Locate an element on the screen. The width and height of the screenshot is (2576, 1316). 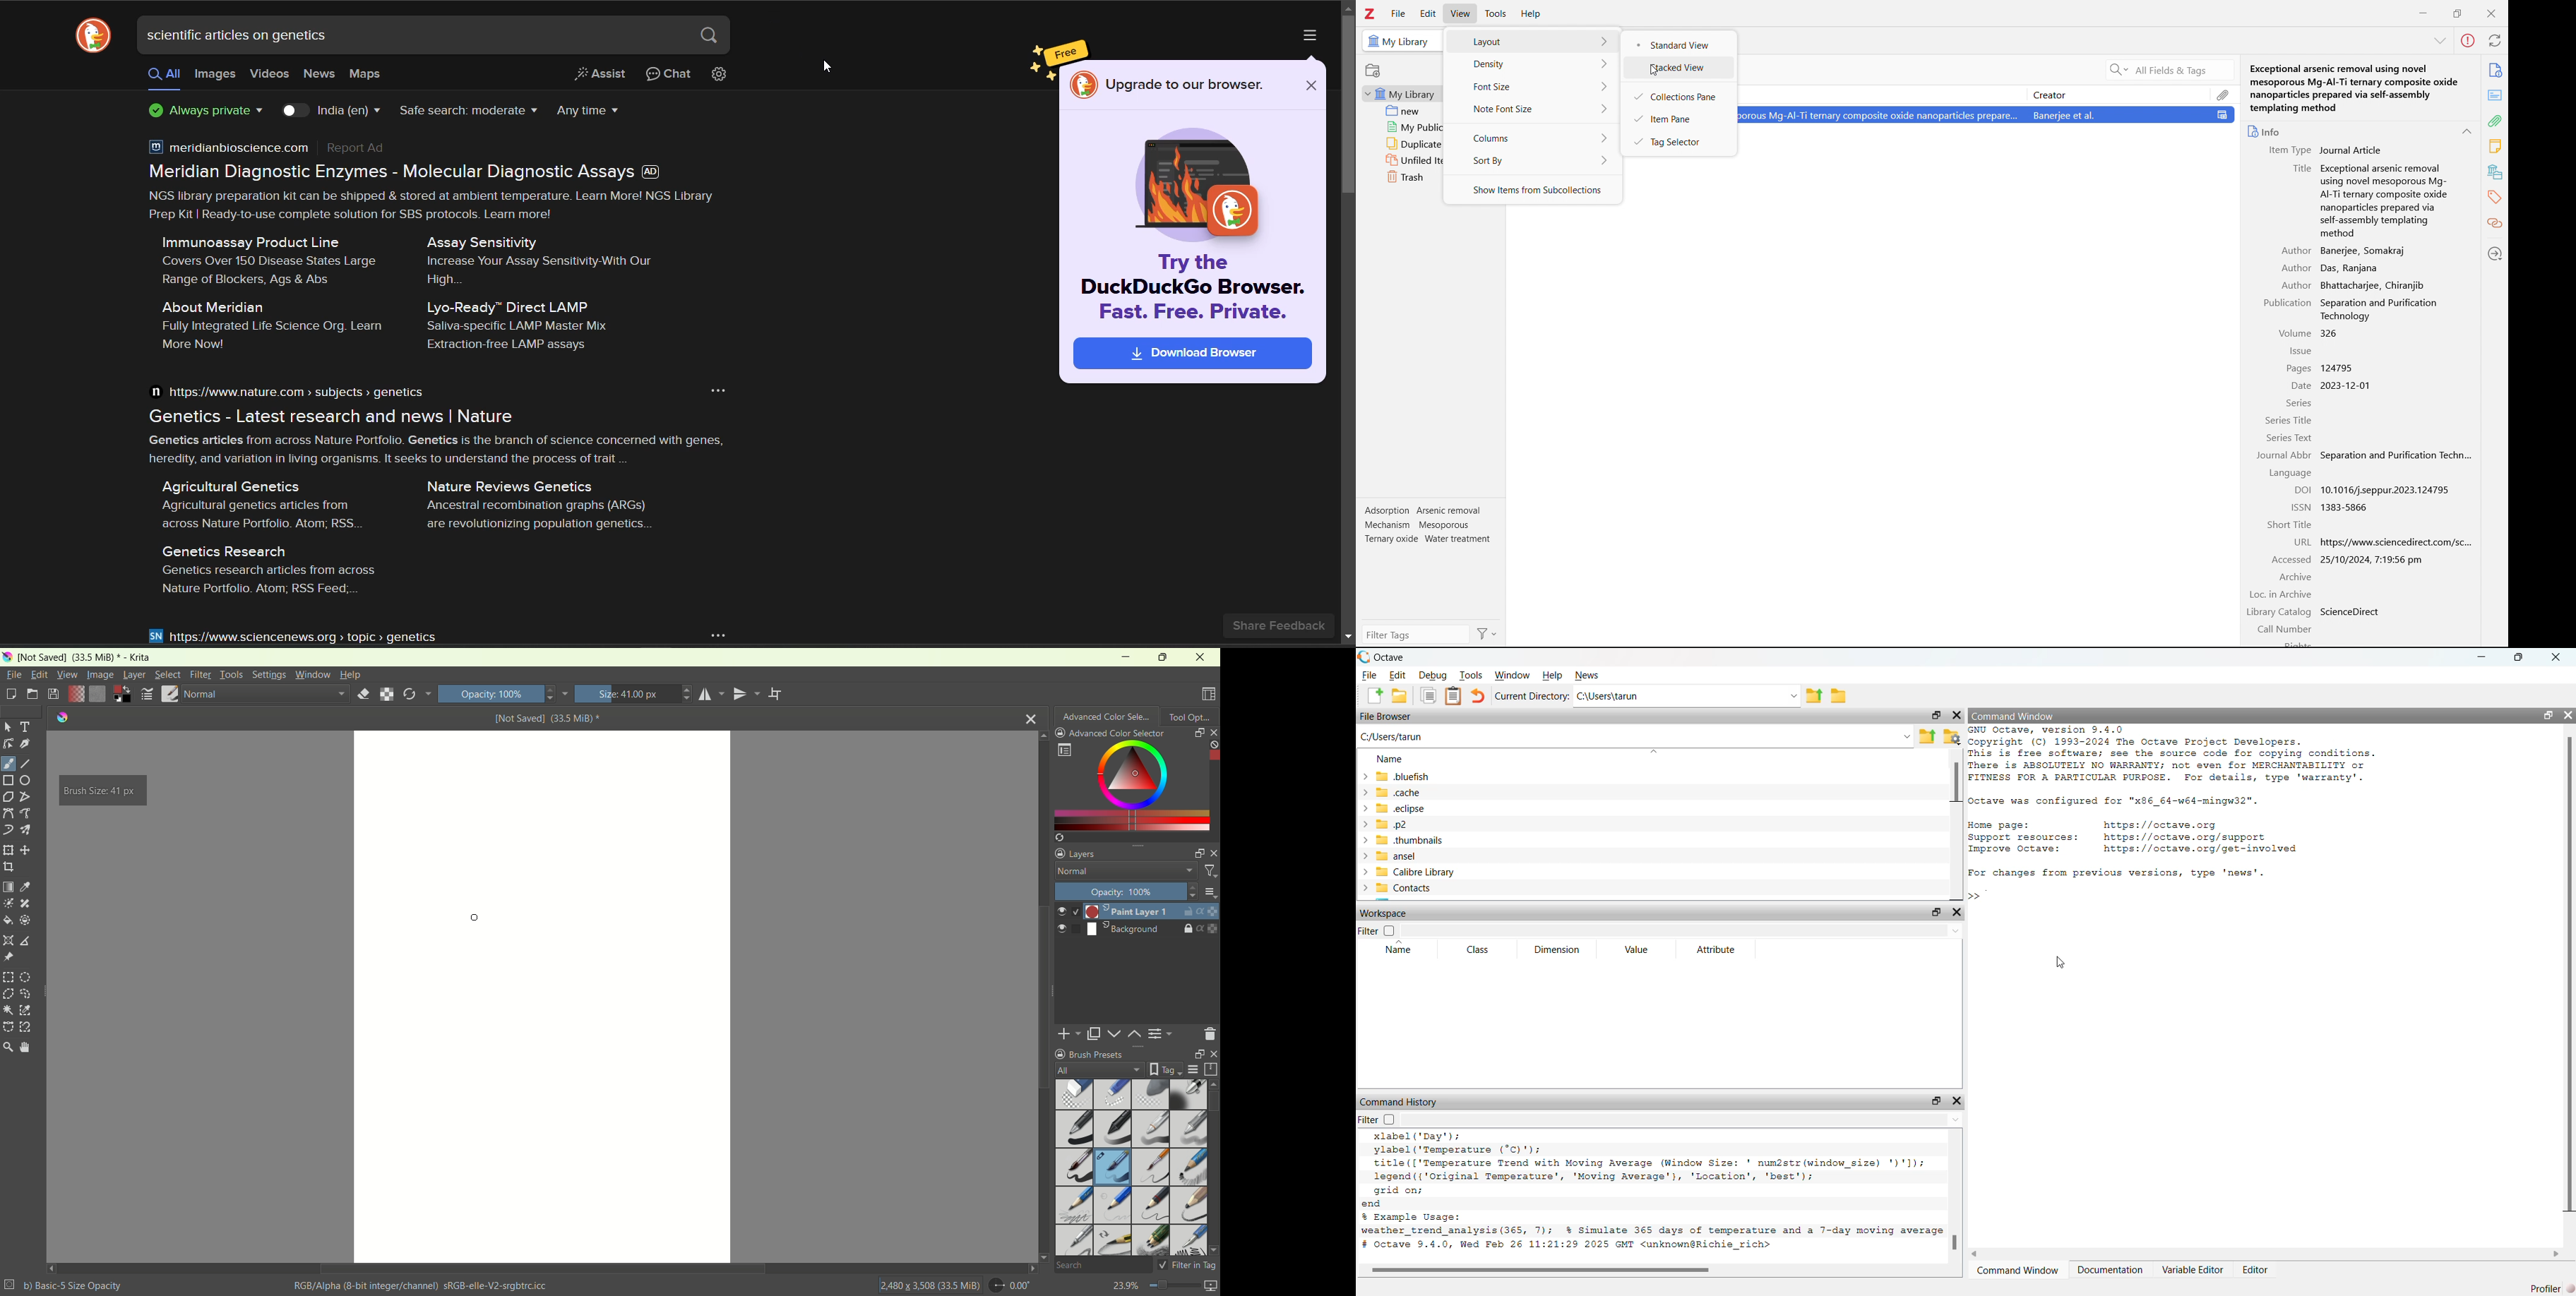
Ternary oxide Water treatment is located at coordinates (1428, 538).